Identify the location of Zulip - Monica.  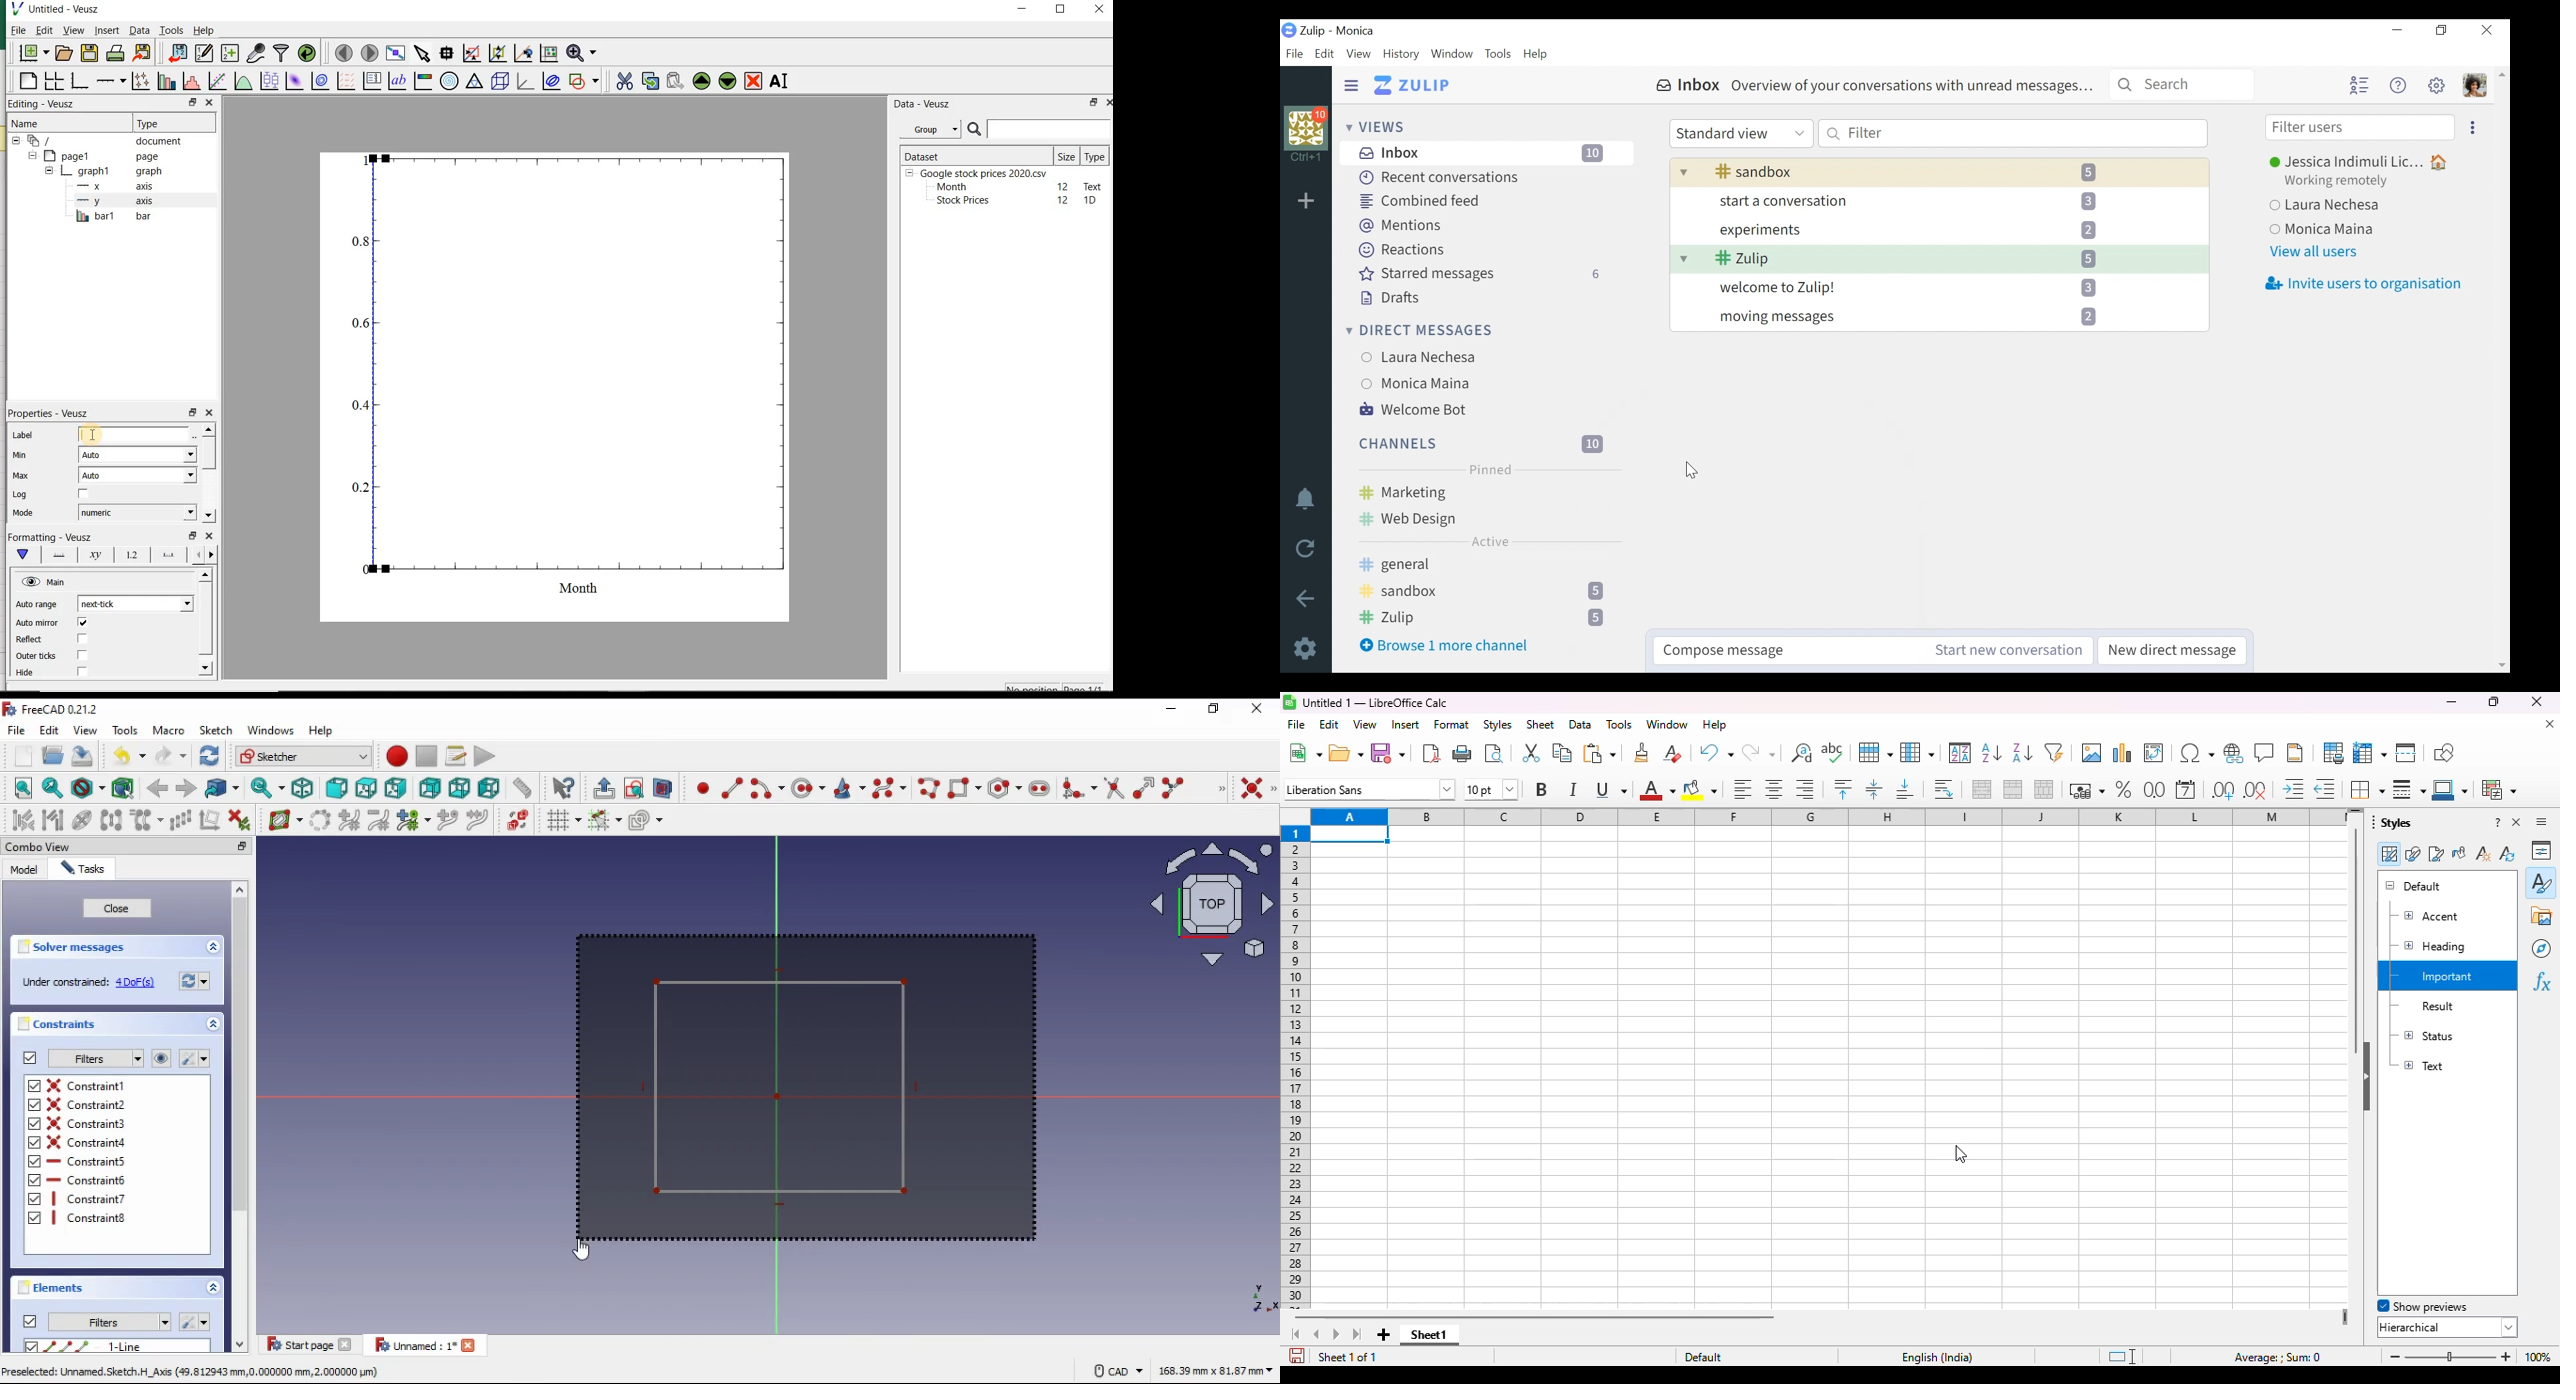
(1338, 31).